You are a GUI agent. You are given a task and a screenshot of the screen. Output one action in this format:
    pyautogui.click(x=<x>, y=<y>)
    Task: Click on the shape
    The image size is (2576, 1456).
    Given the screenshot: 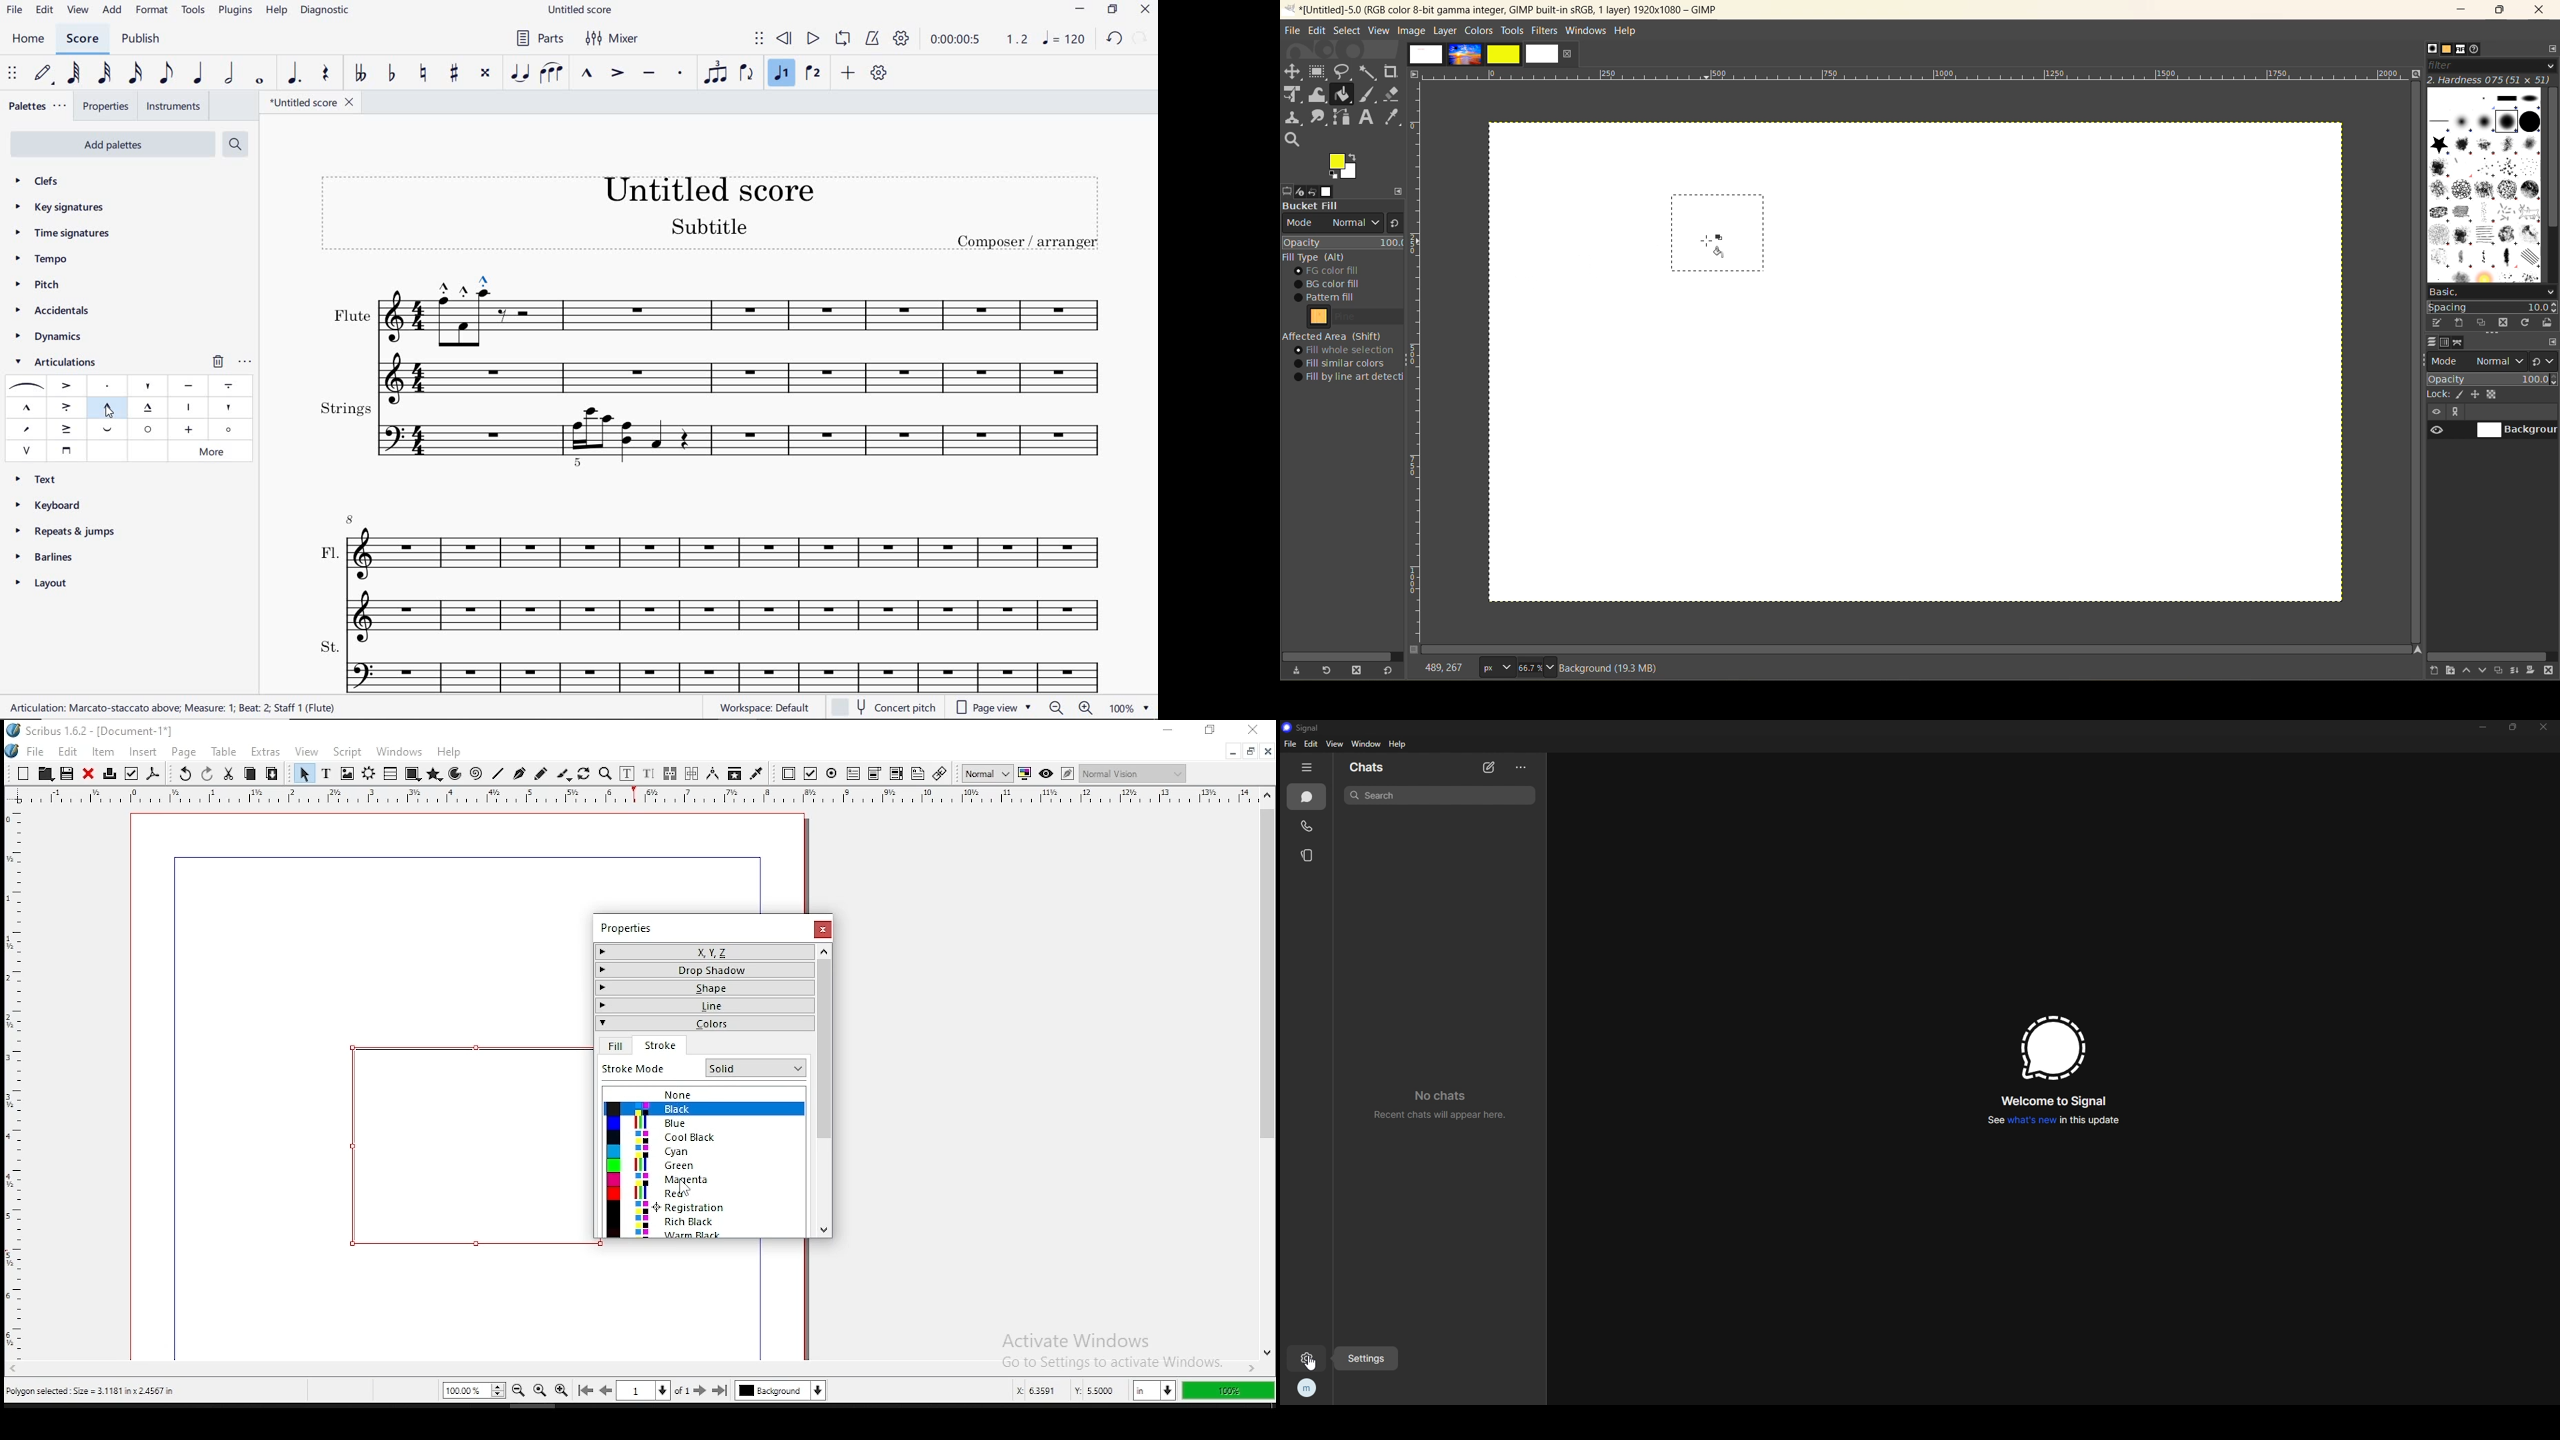 What is the action you would take?
    pyautogui.click(x=701, y=987)
    